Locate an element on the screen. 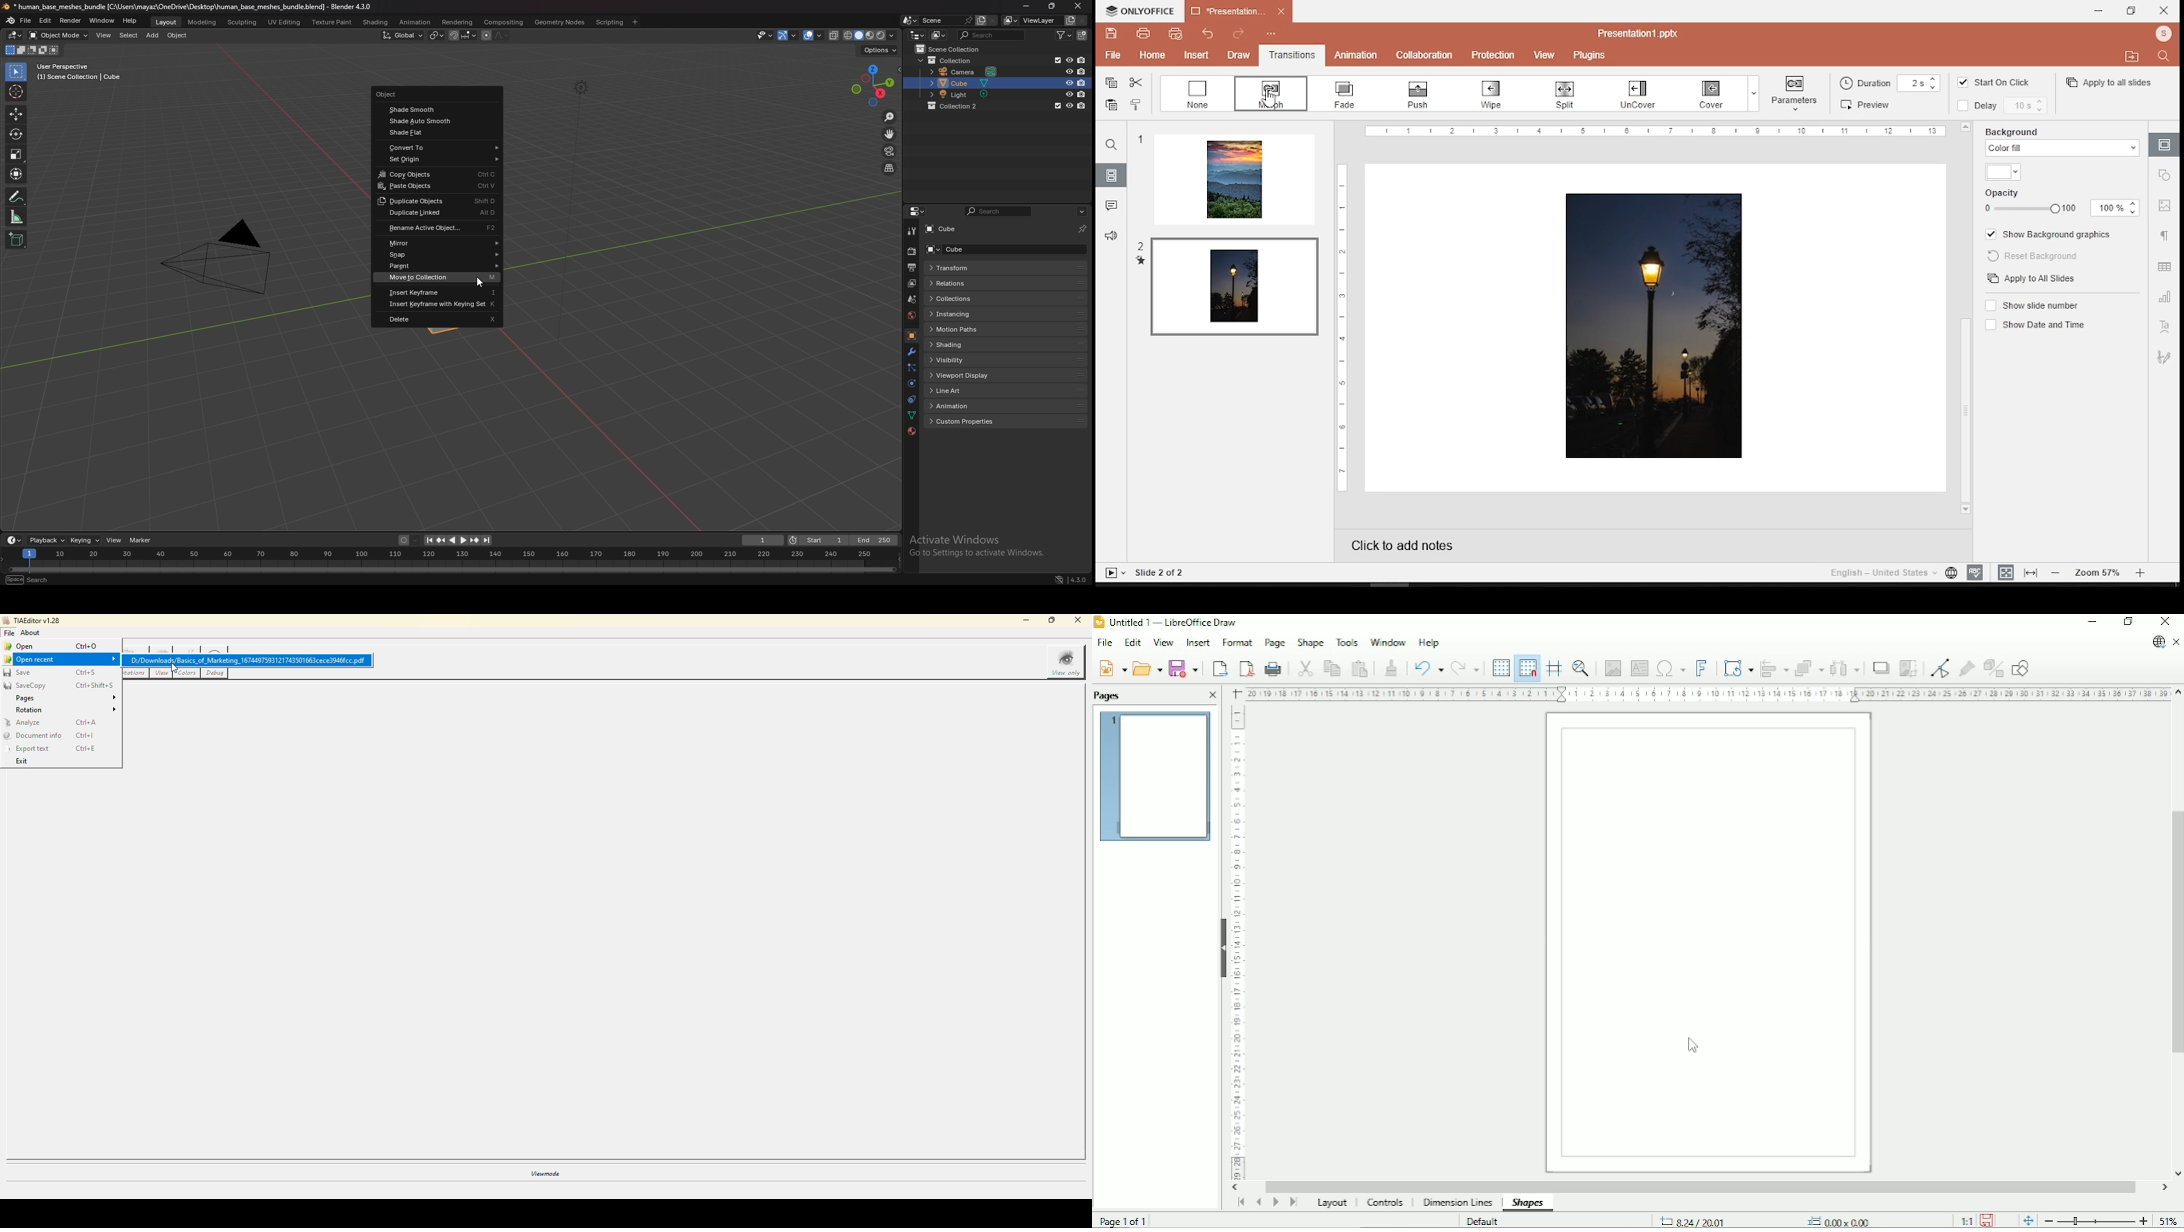  Close document is located at coordinates (2178, 643).